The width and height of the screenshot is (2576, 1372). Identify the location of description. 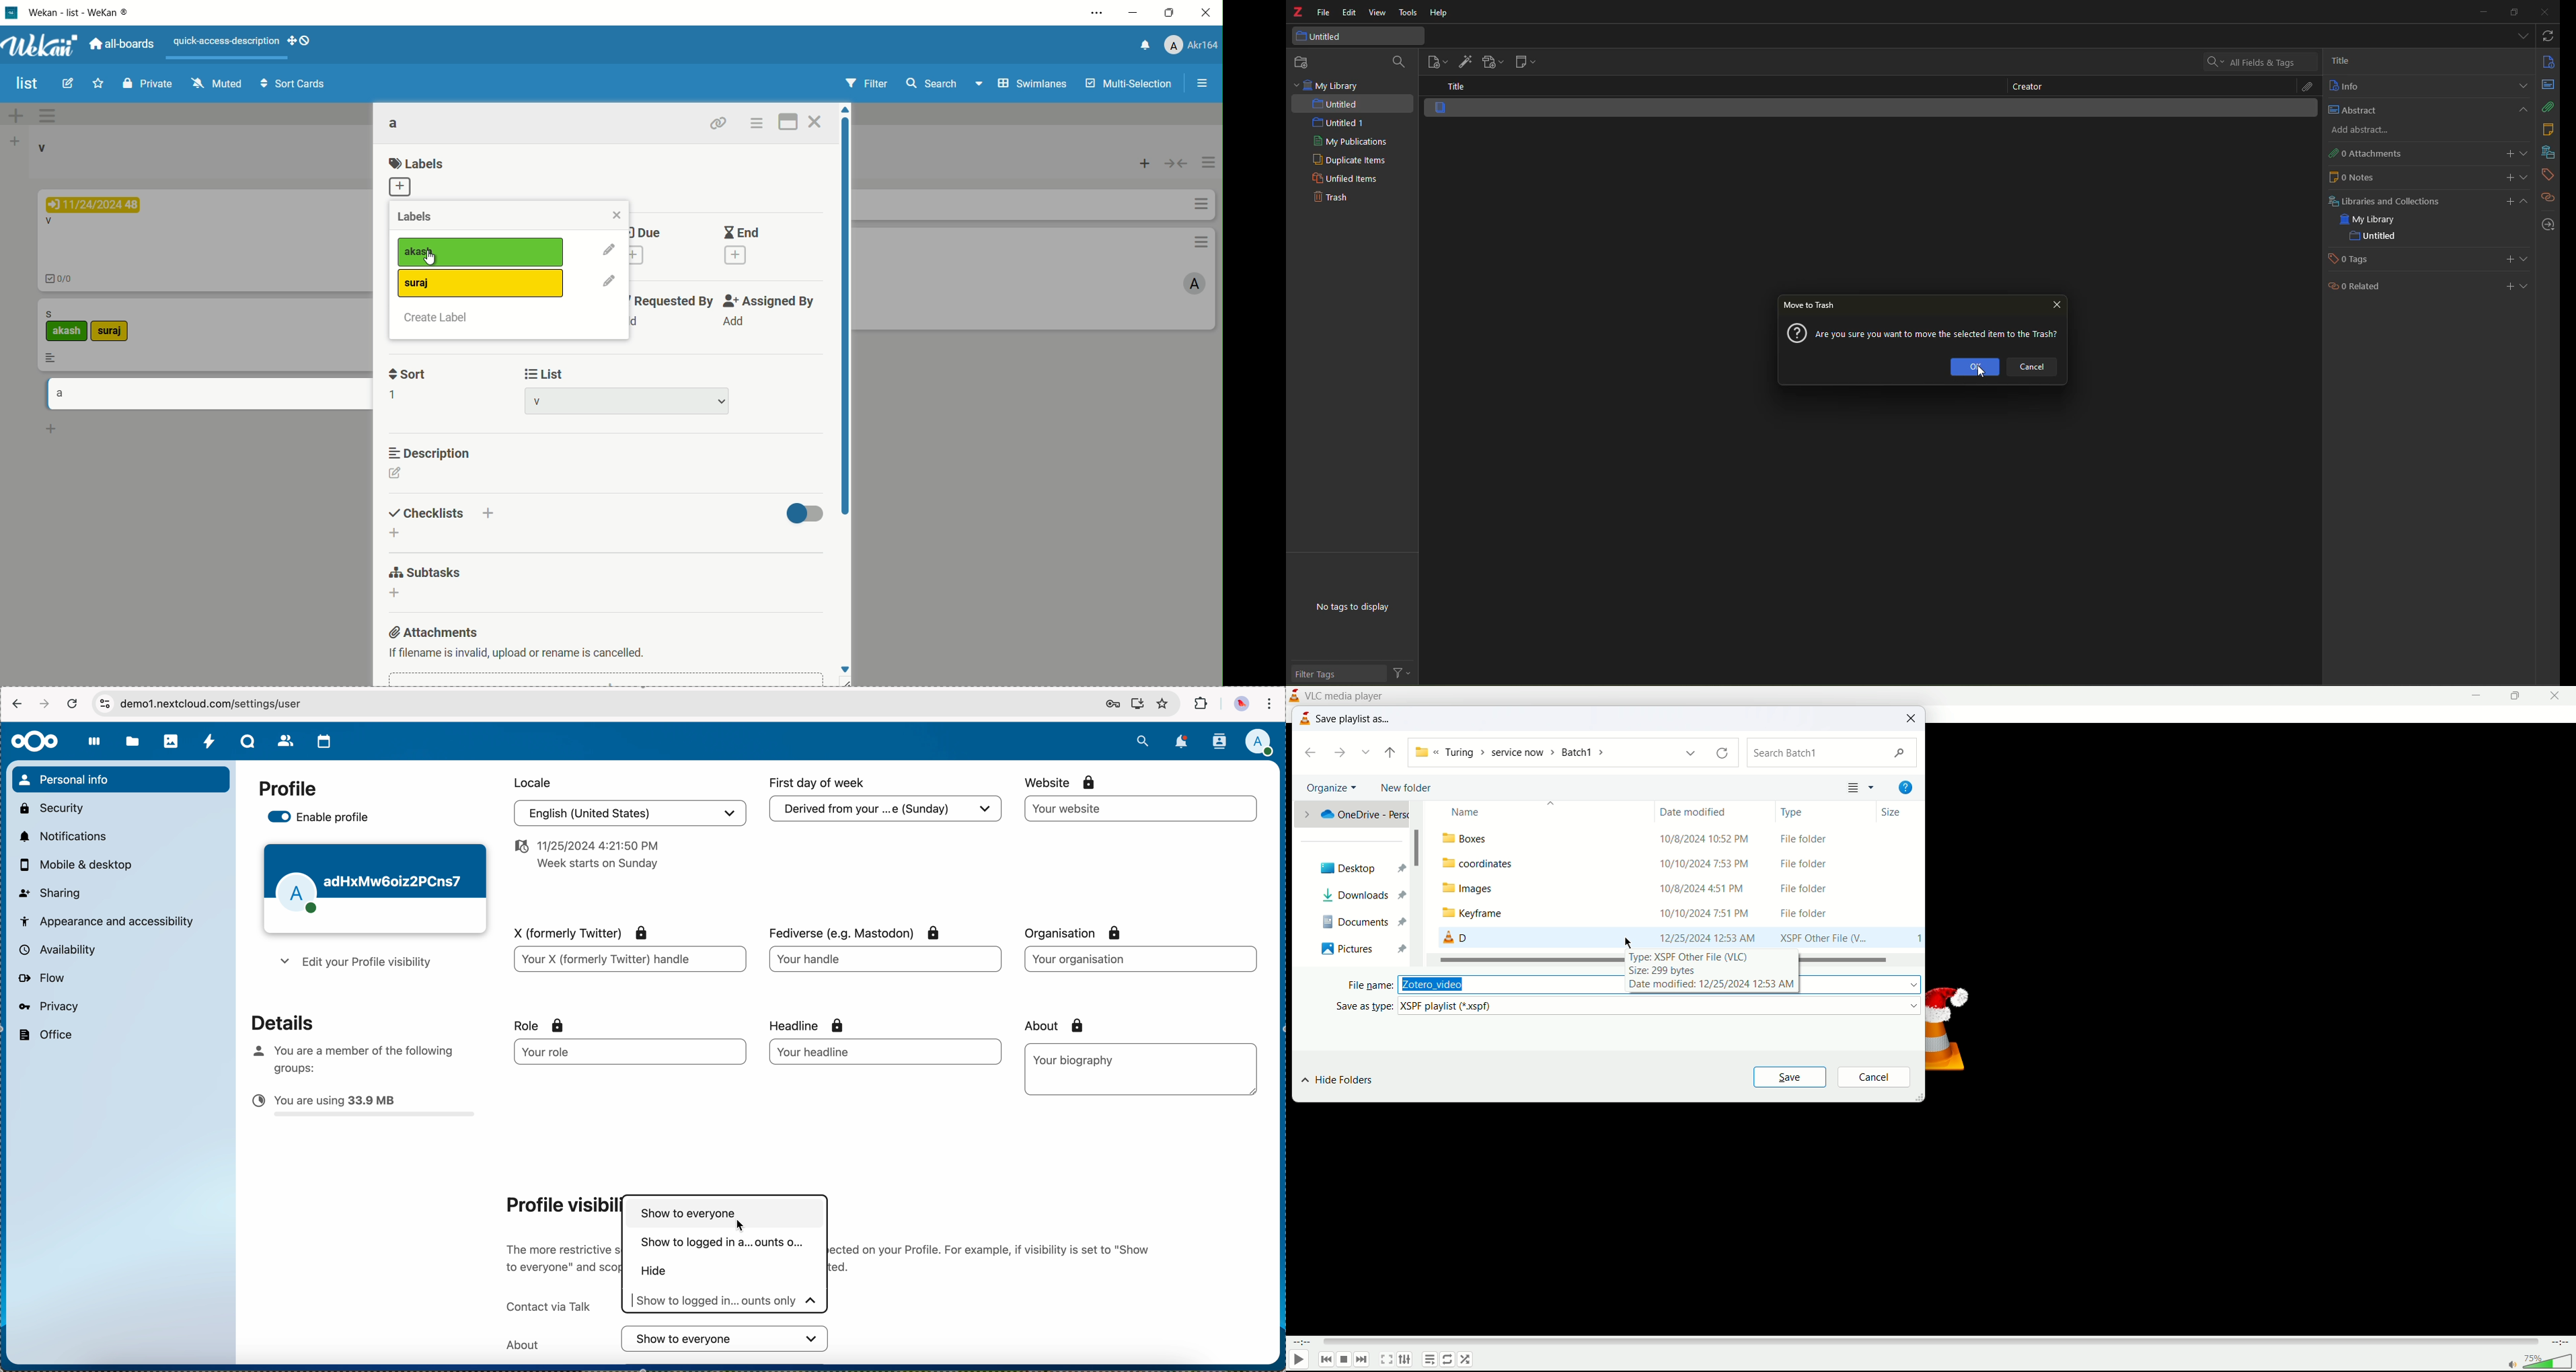
(428, 454).